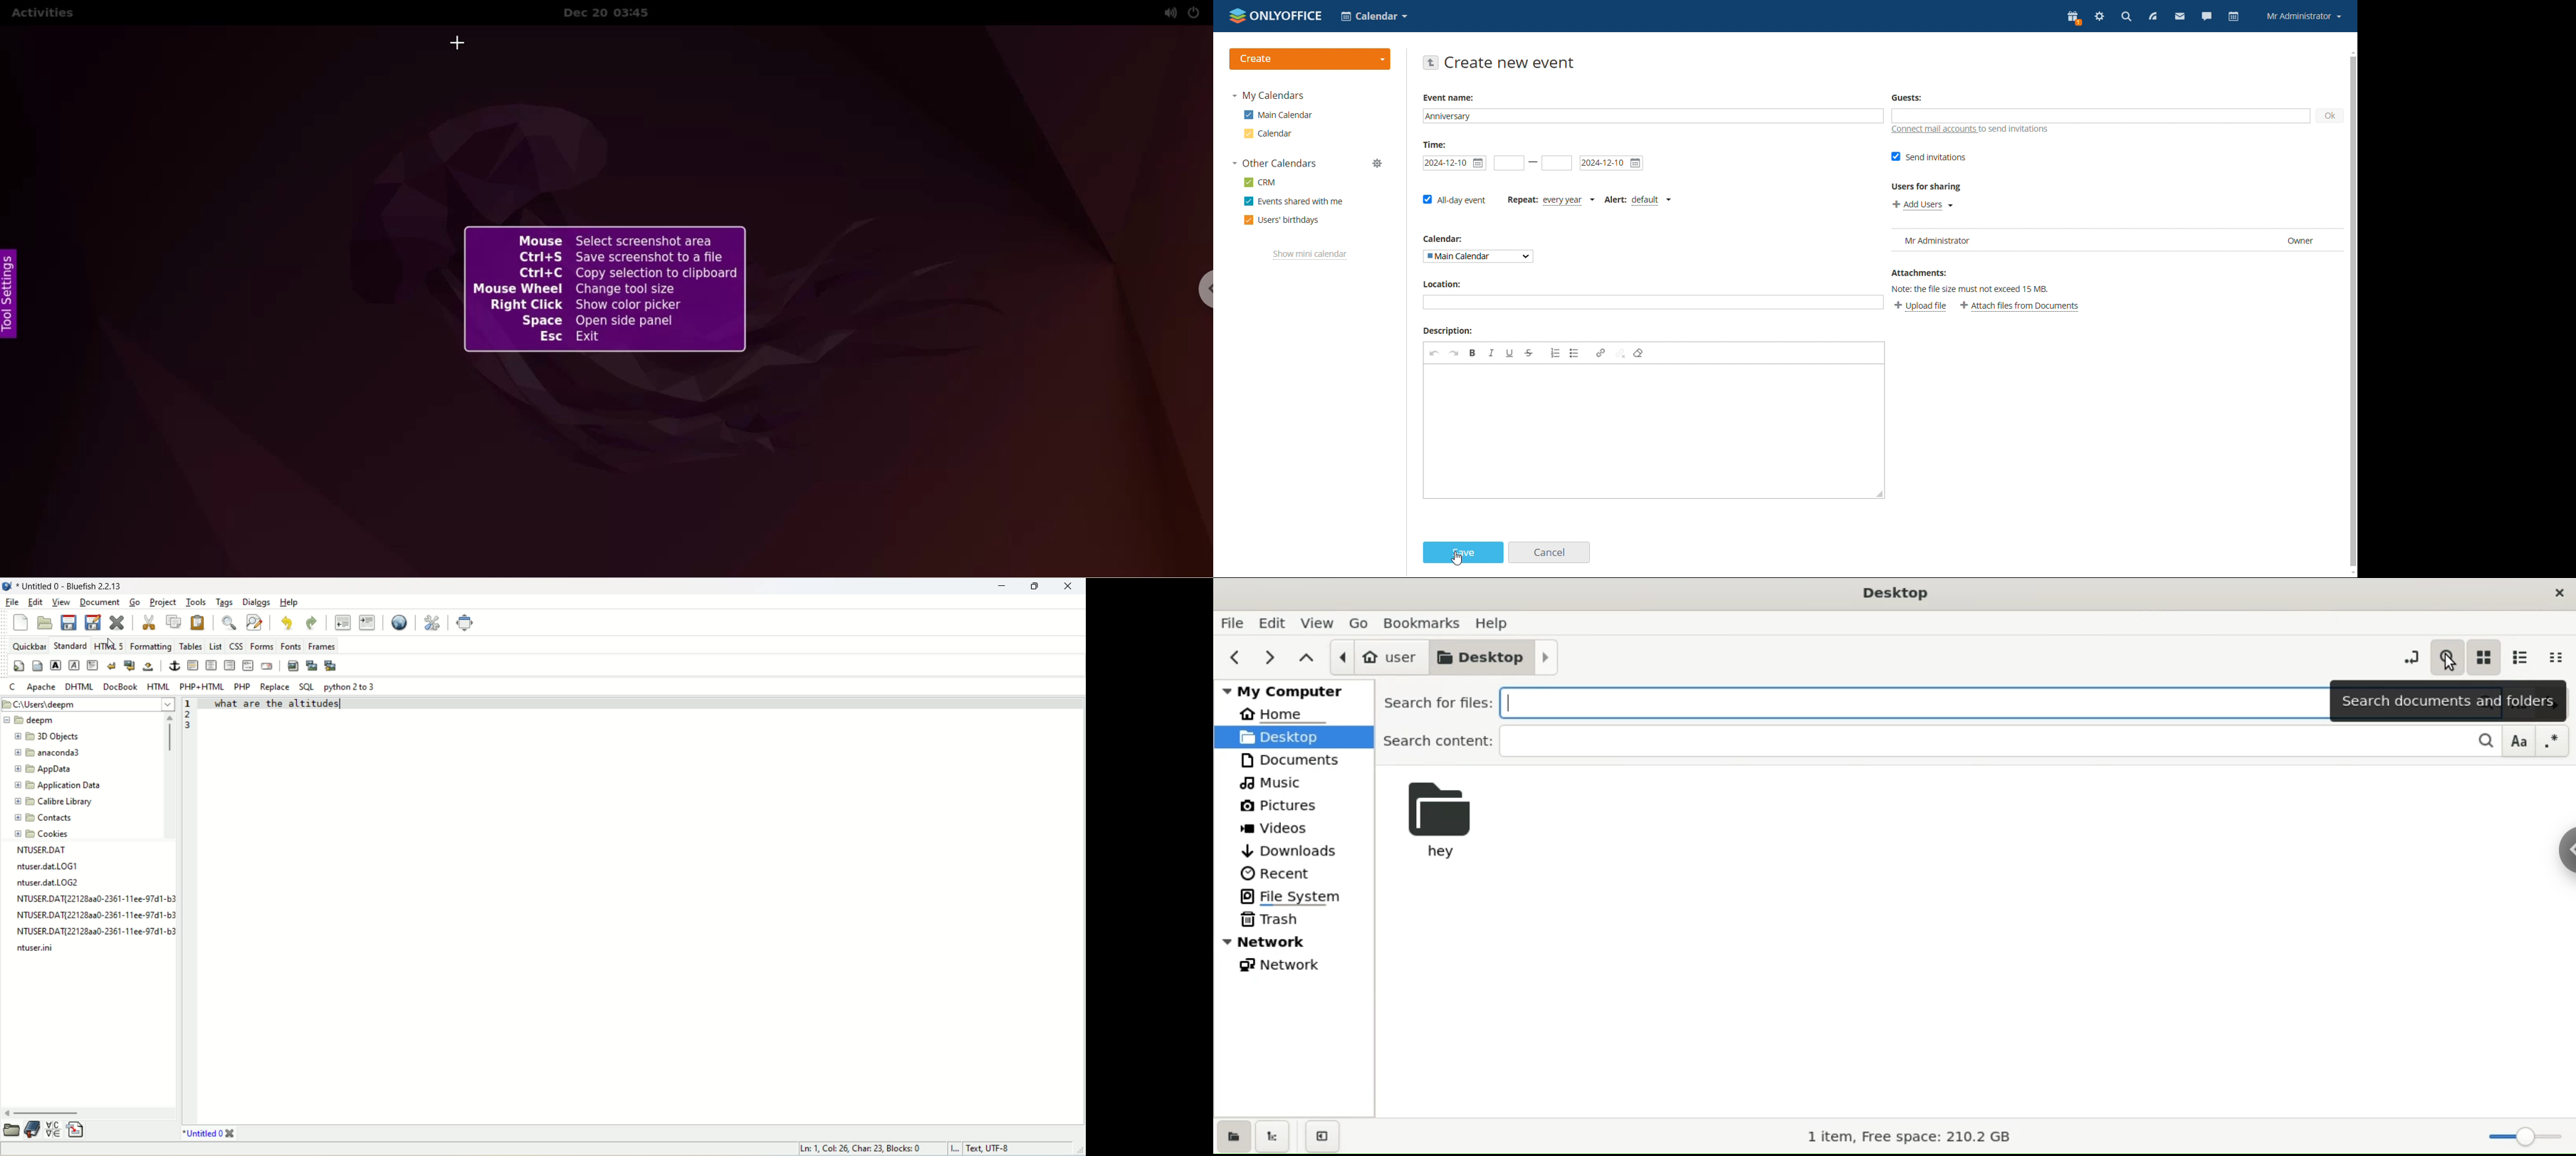  I want to click on advanced find and replace, so click(256, 622).